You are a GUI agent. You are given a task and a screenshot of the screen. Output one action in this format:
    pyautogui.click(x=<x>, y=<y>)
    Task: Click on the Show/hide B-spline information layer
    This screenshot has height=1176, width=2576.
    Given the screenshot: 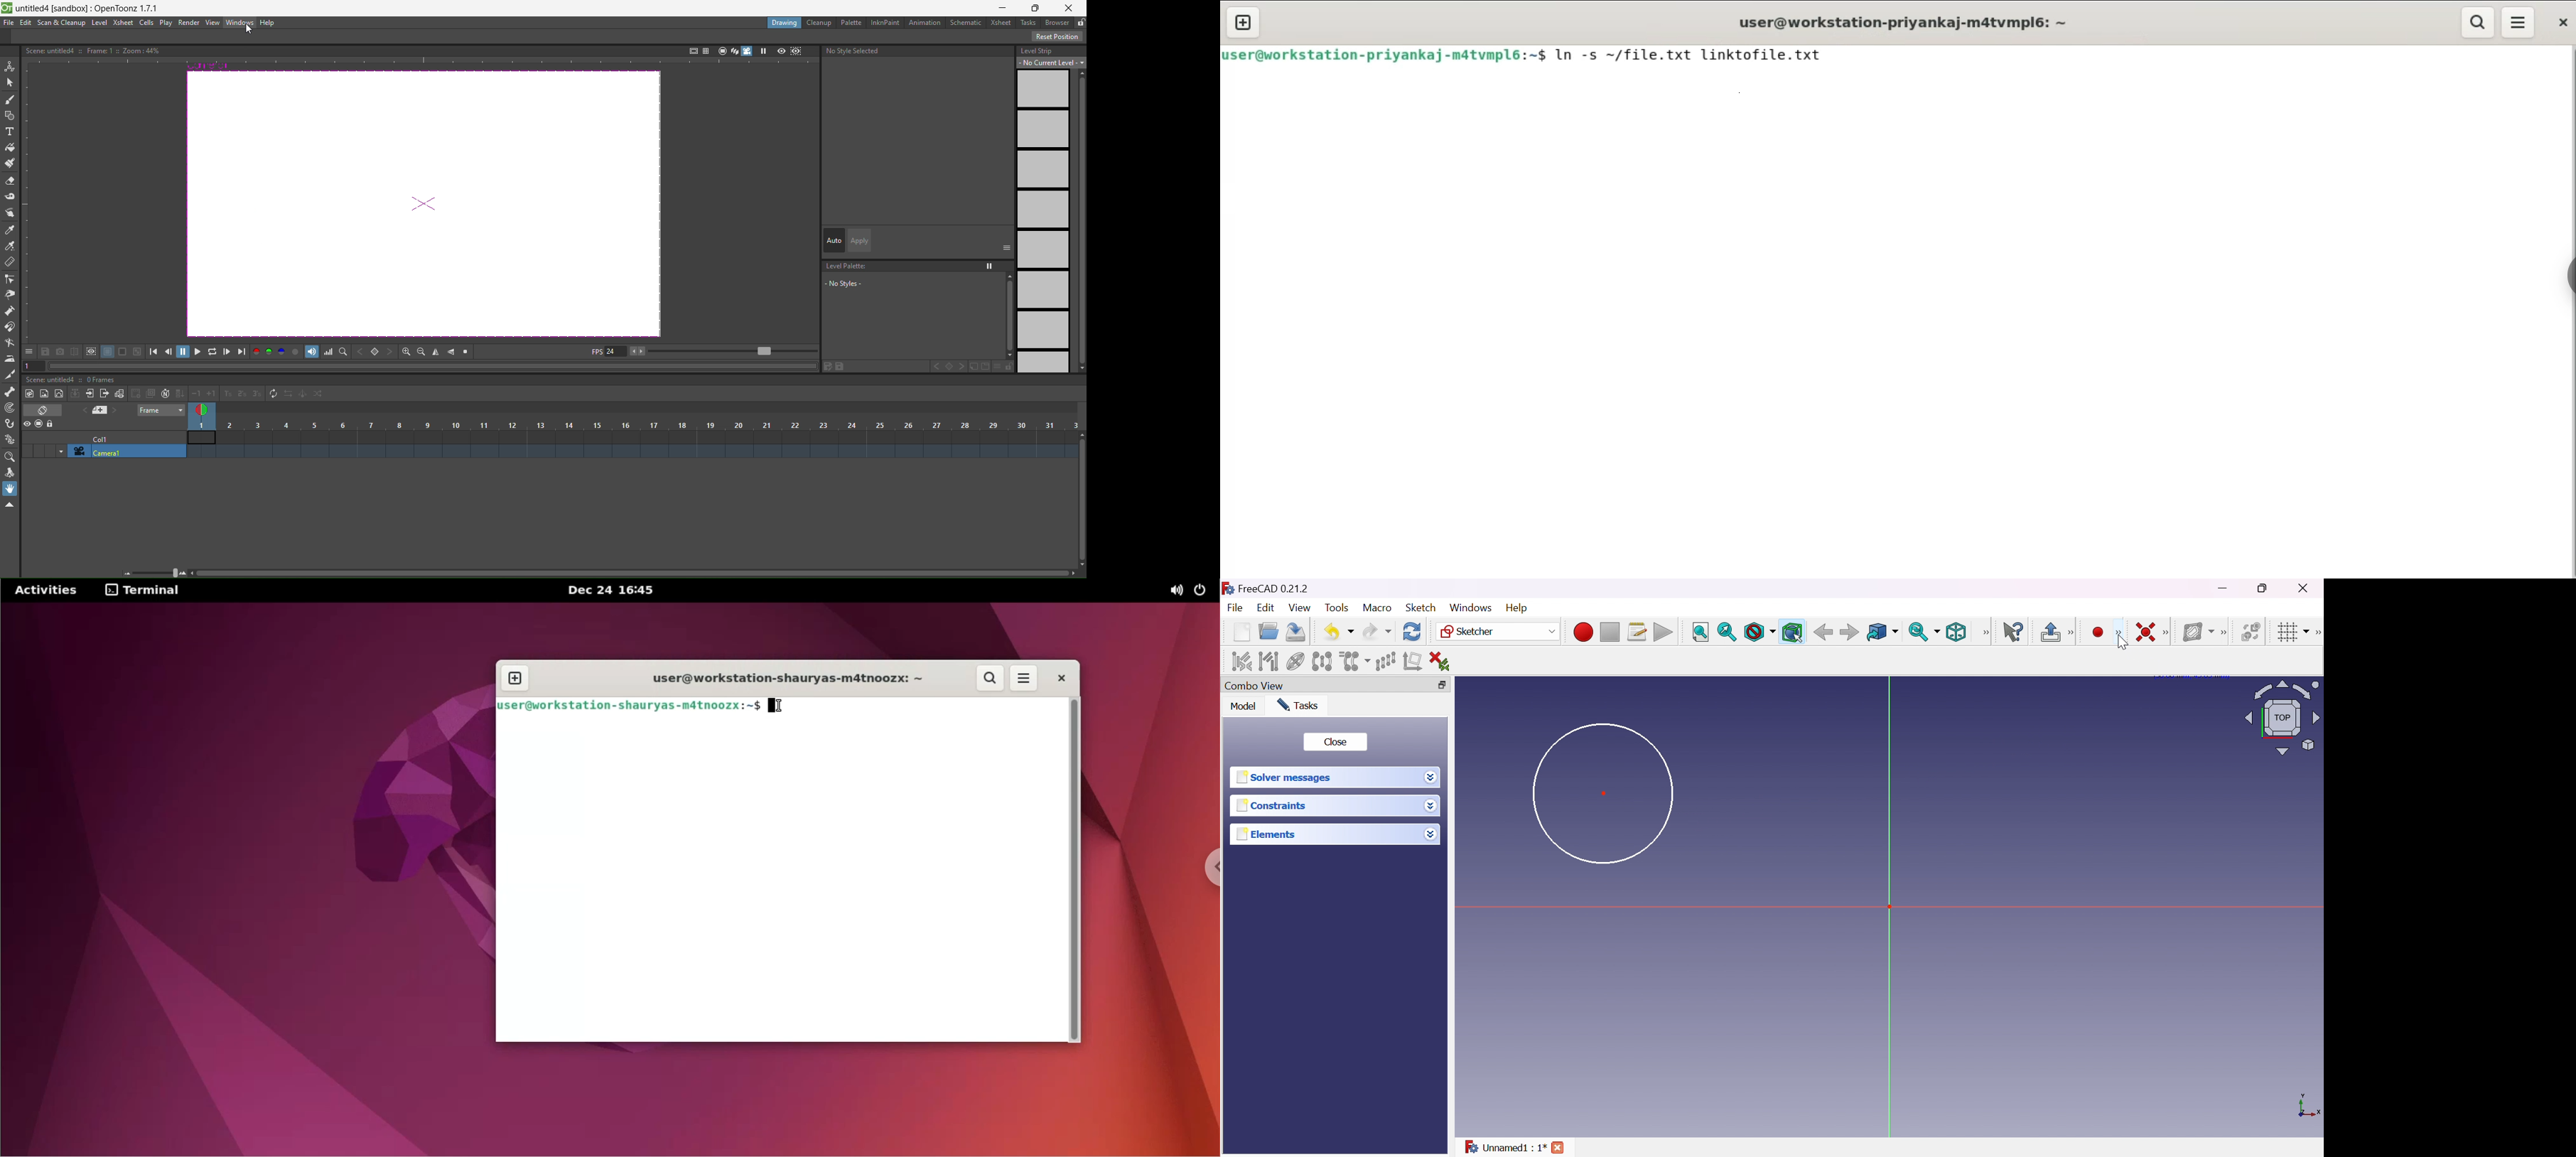 What is the action you would take?
    pyautogui.click(x=2199, y=631)
    